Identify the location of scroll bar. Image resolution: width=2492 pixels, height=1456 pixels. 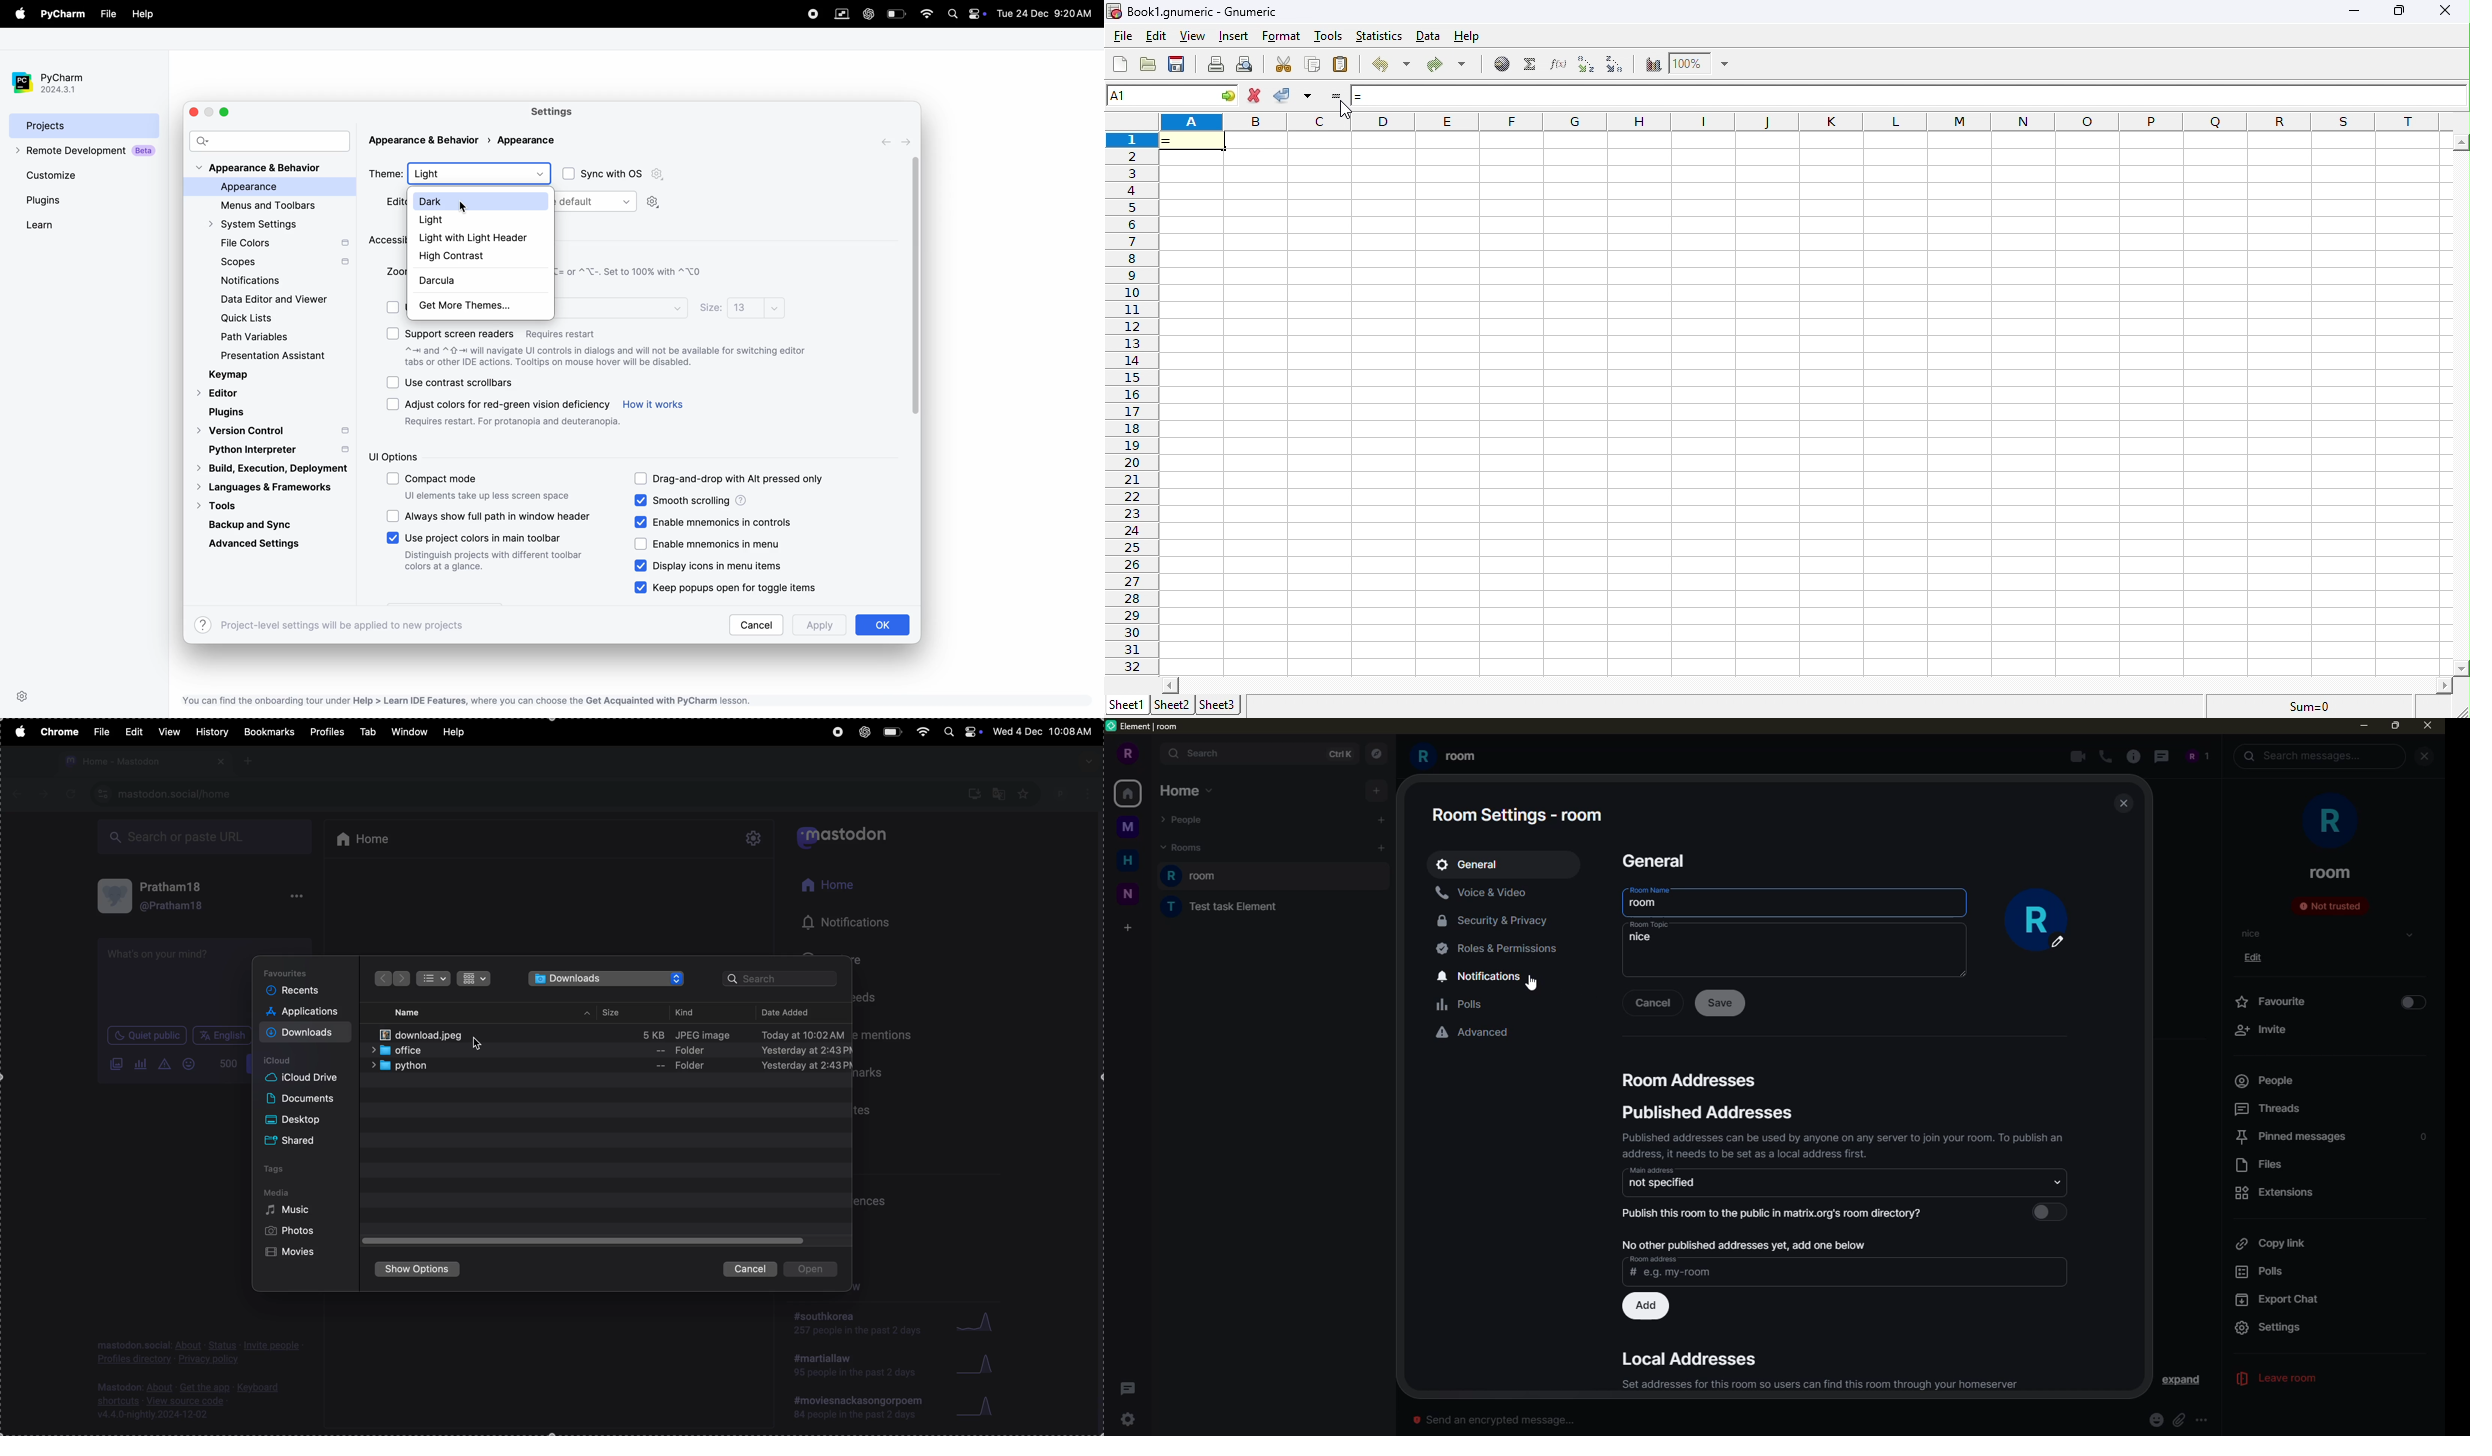
(2217, 1092).